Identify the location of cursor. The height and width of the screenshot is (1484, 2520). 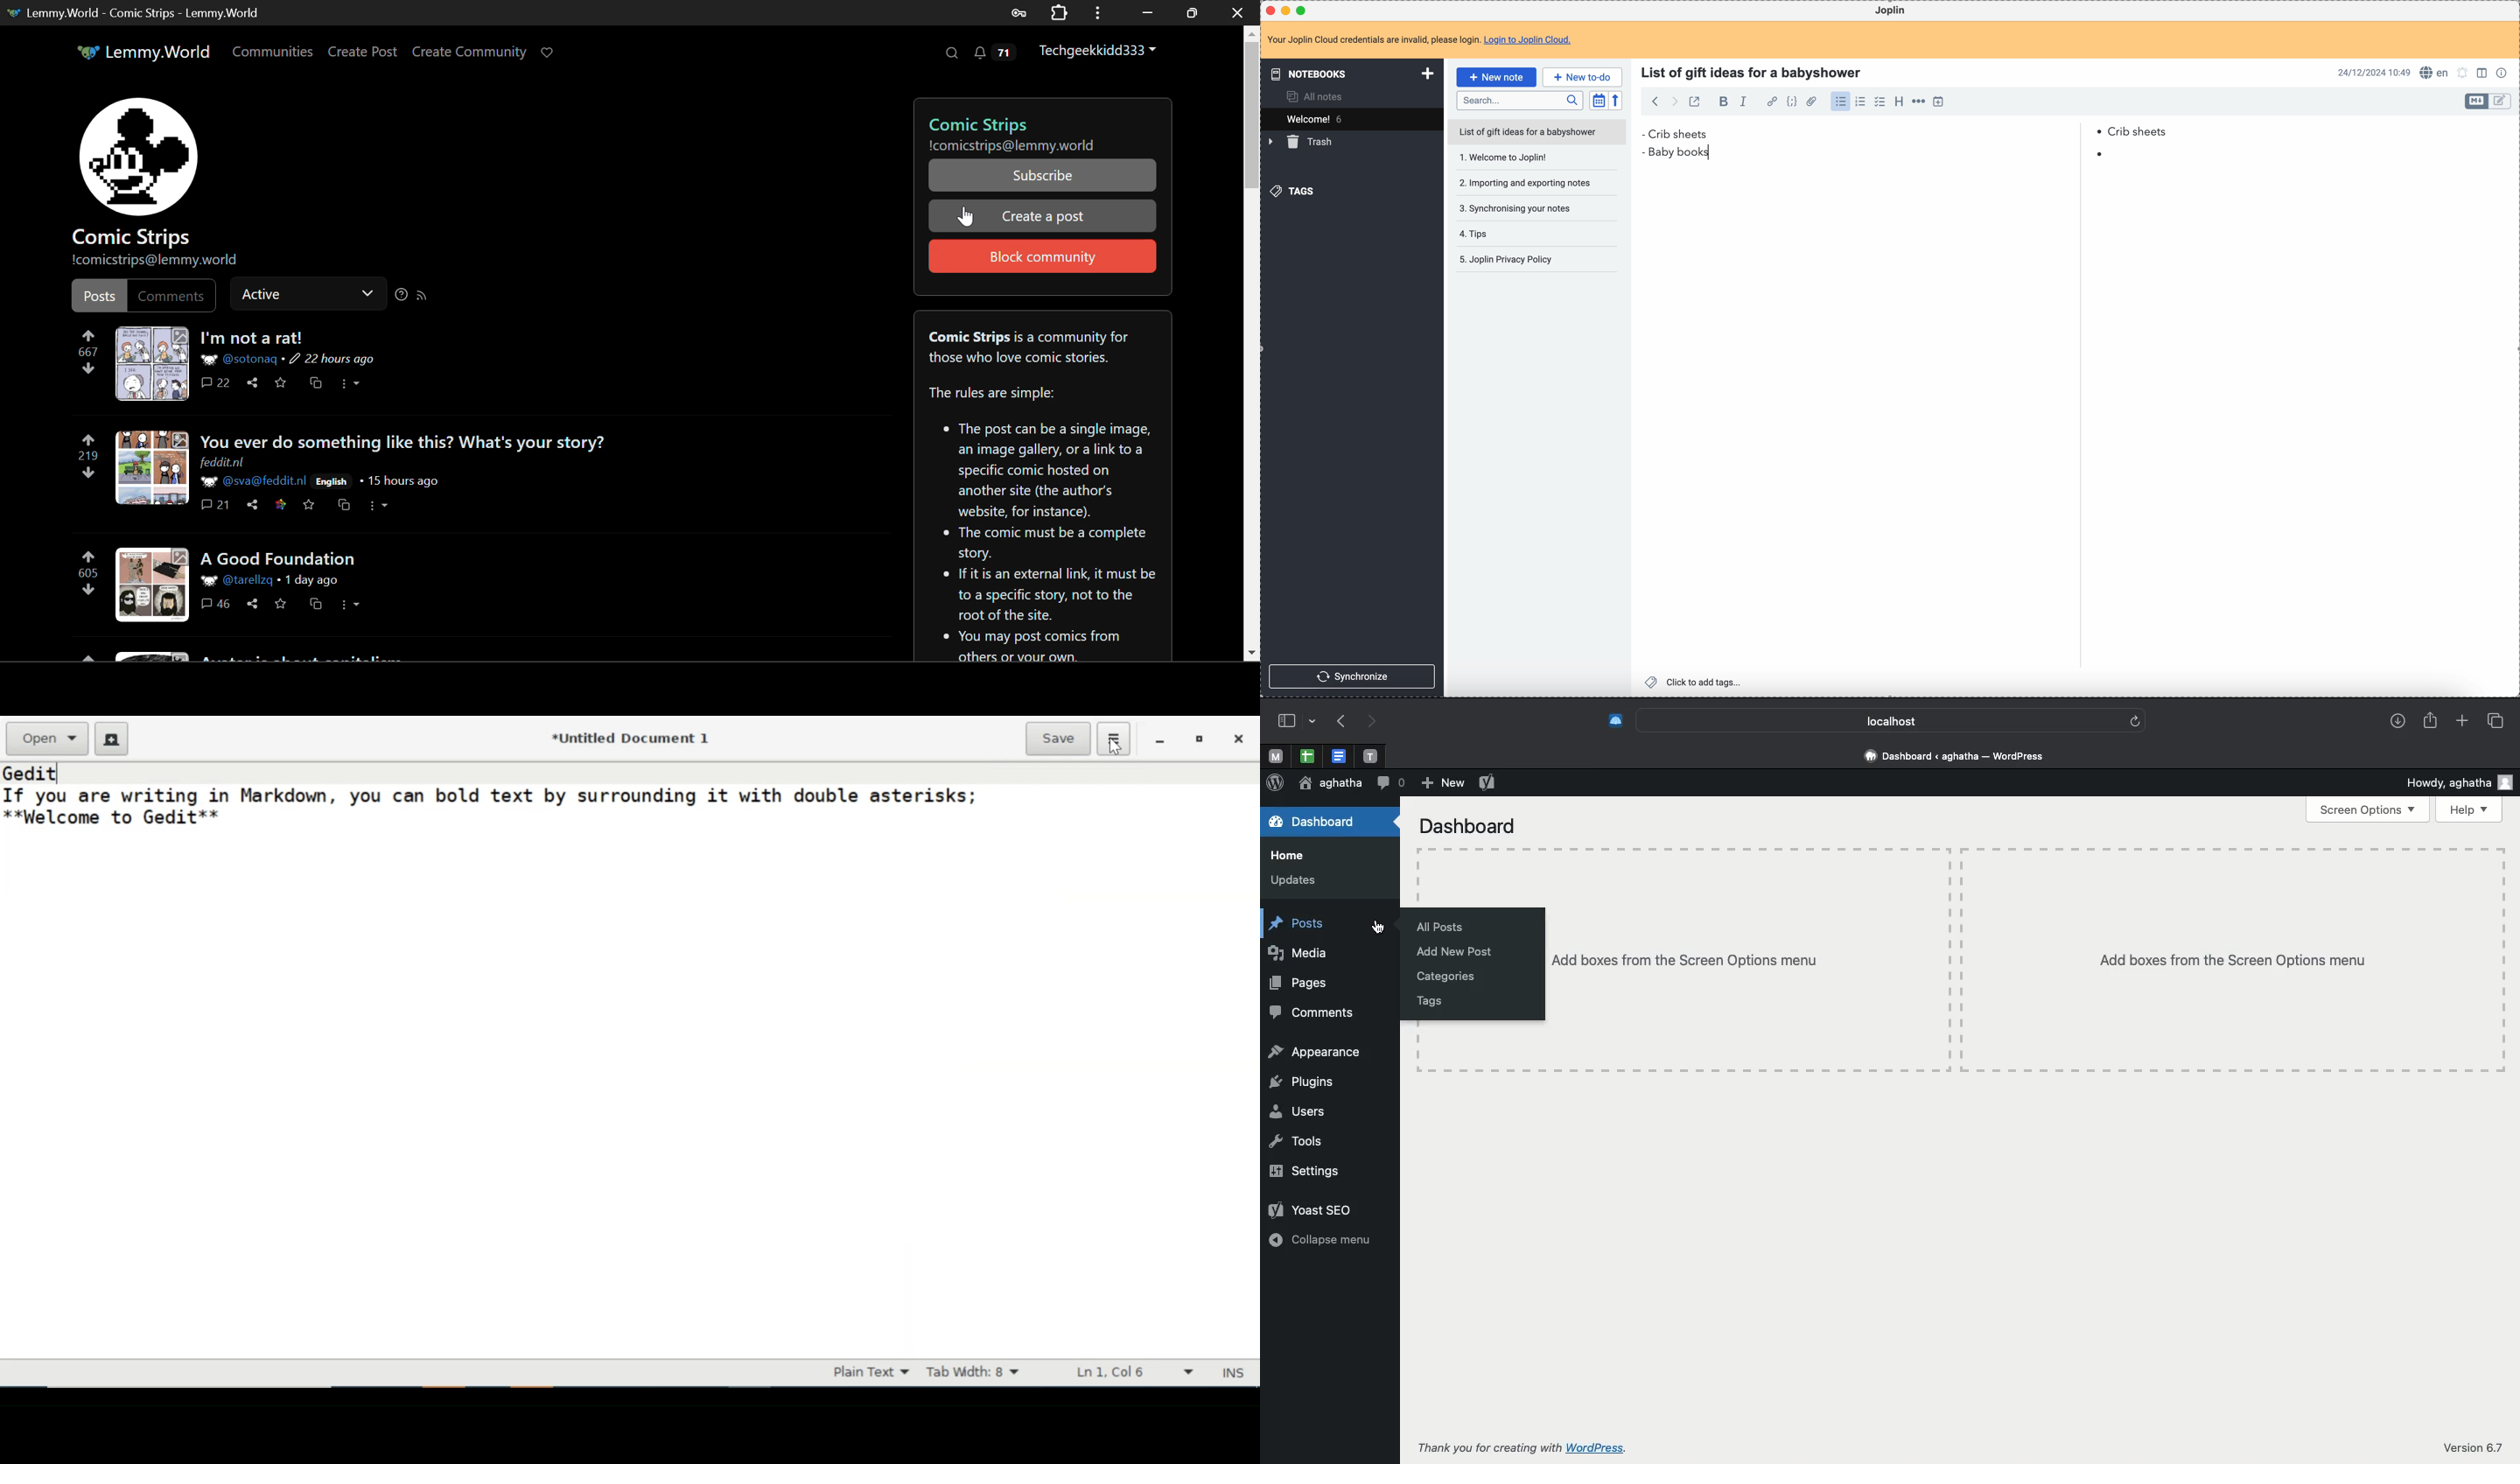
(1377, 928).